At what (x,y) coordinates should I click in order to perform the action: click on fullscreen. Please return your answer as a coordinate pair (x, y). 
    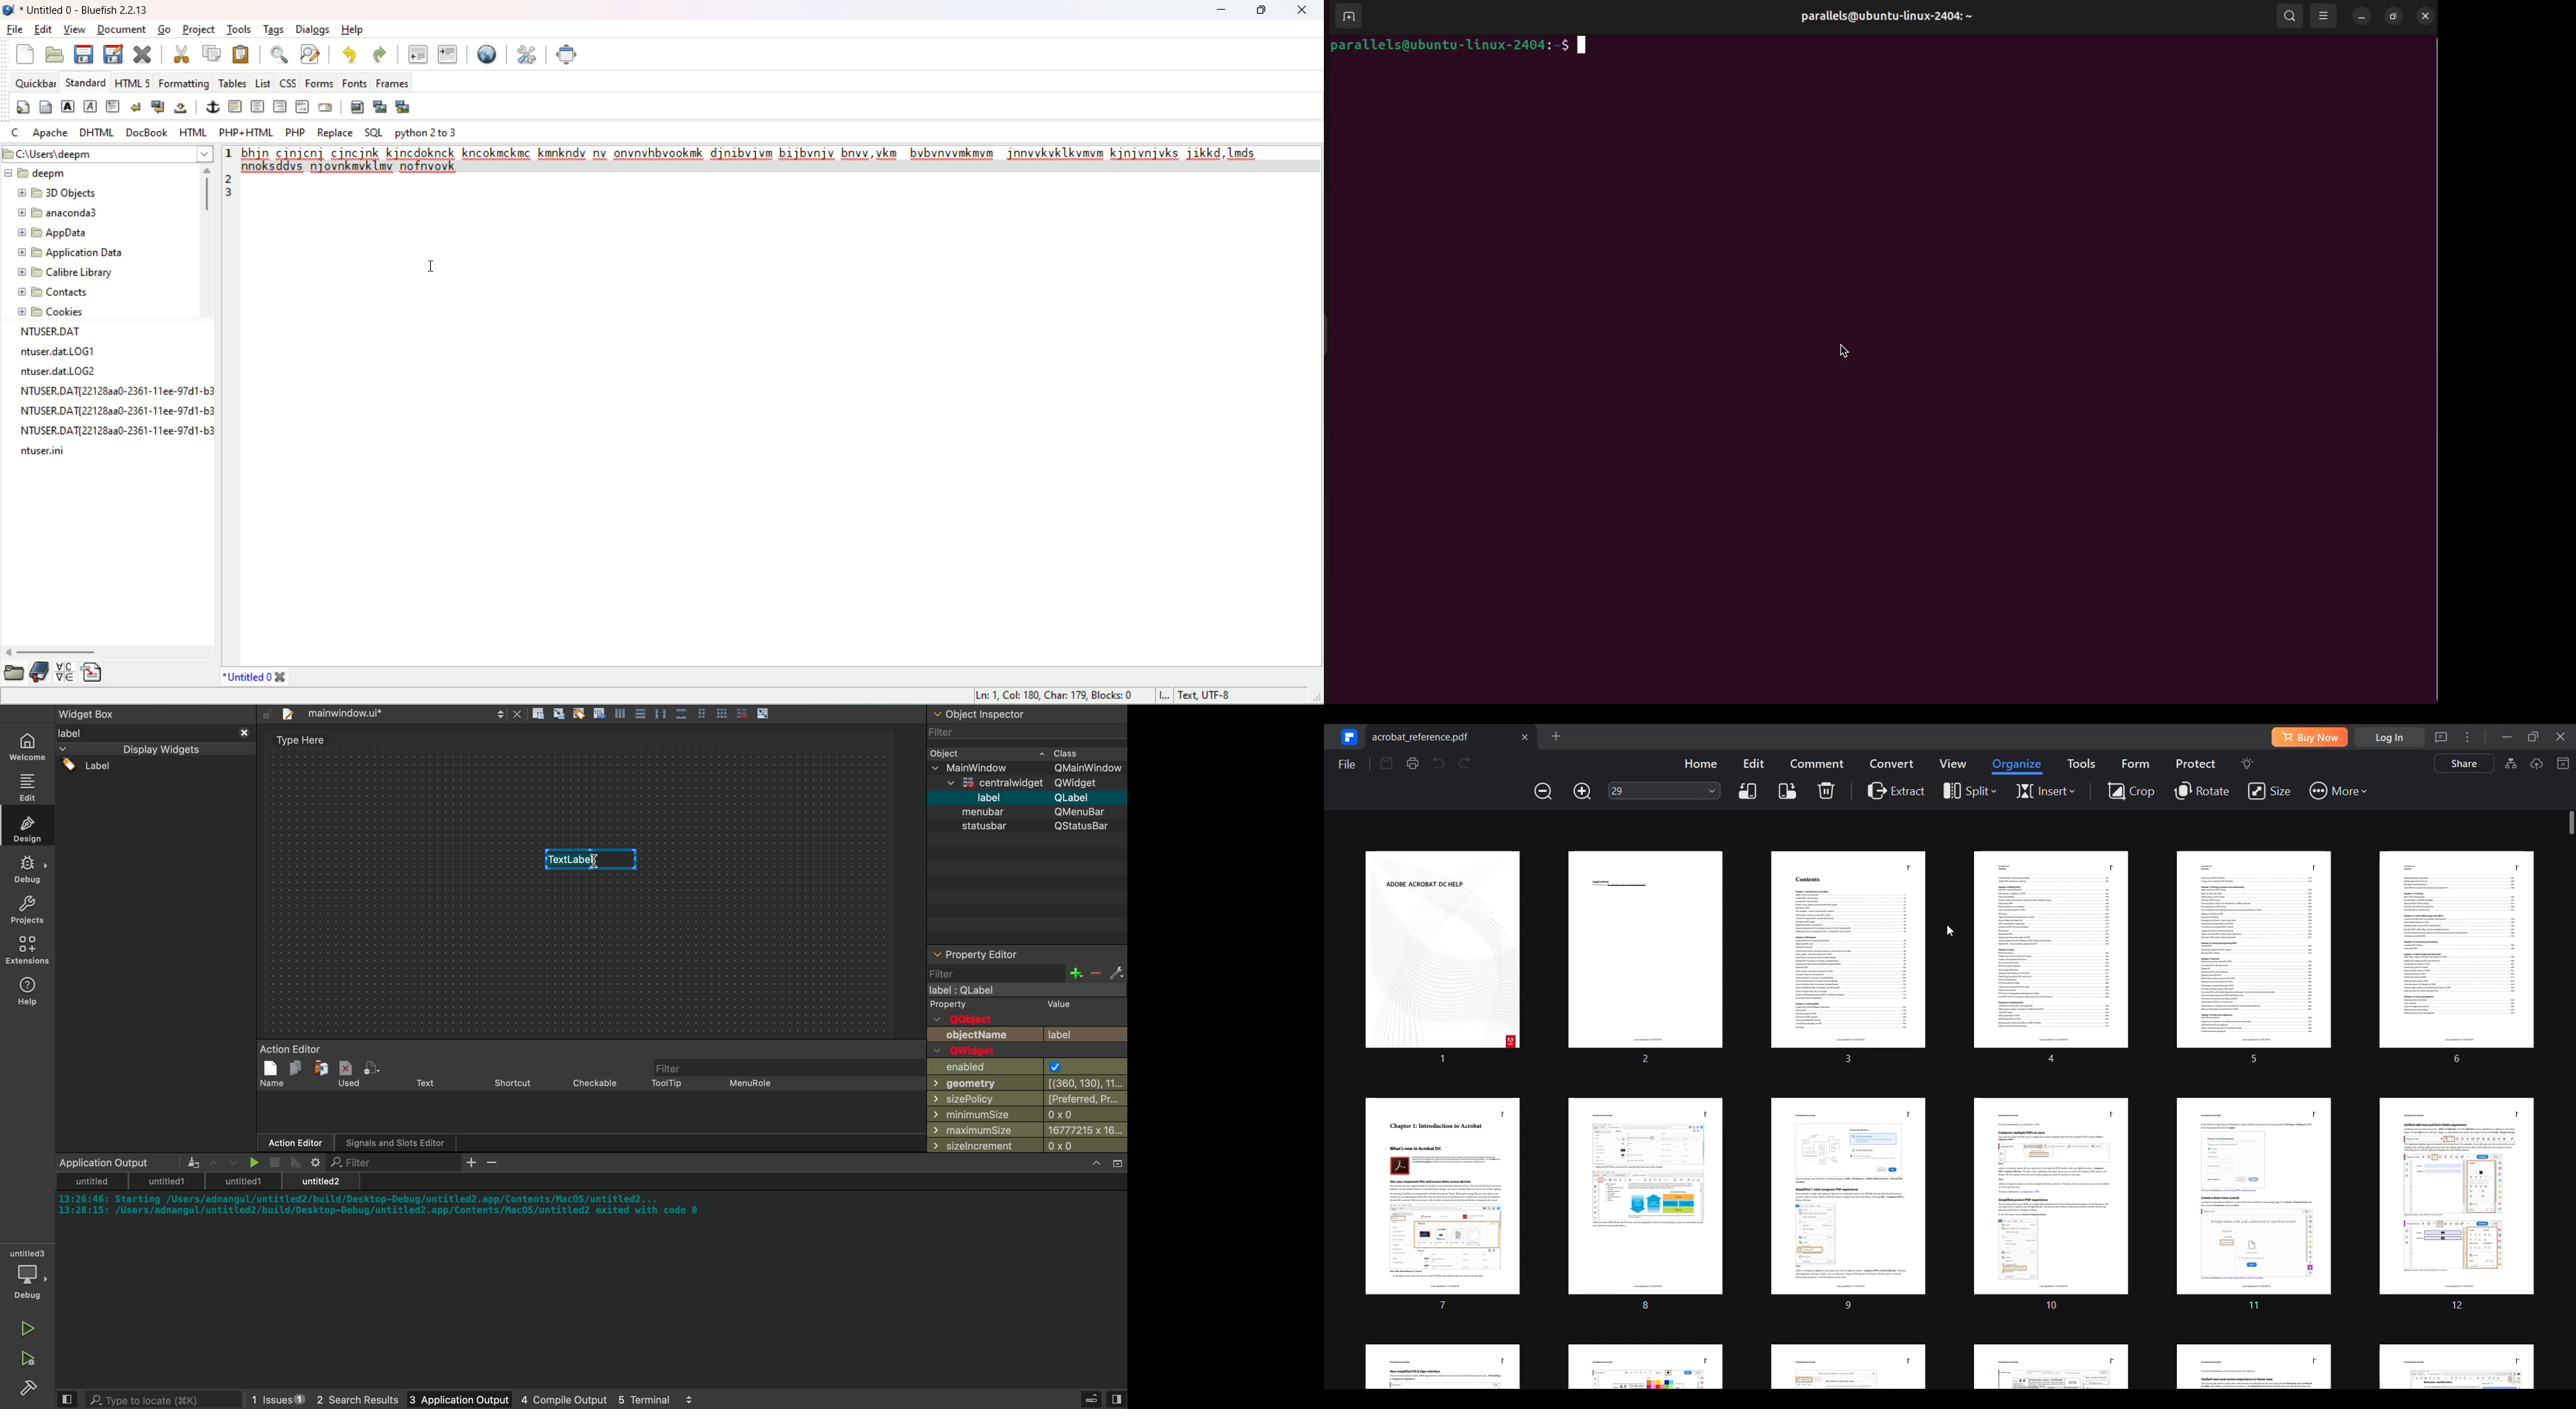
    Looking at the image, I should click on (569, 54).